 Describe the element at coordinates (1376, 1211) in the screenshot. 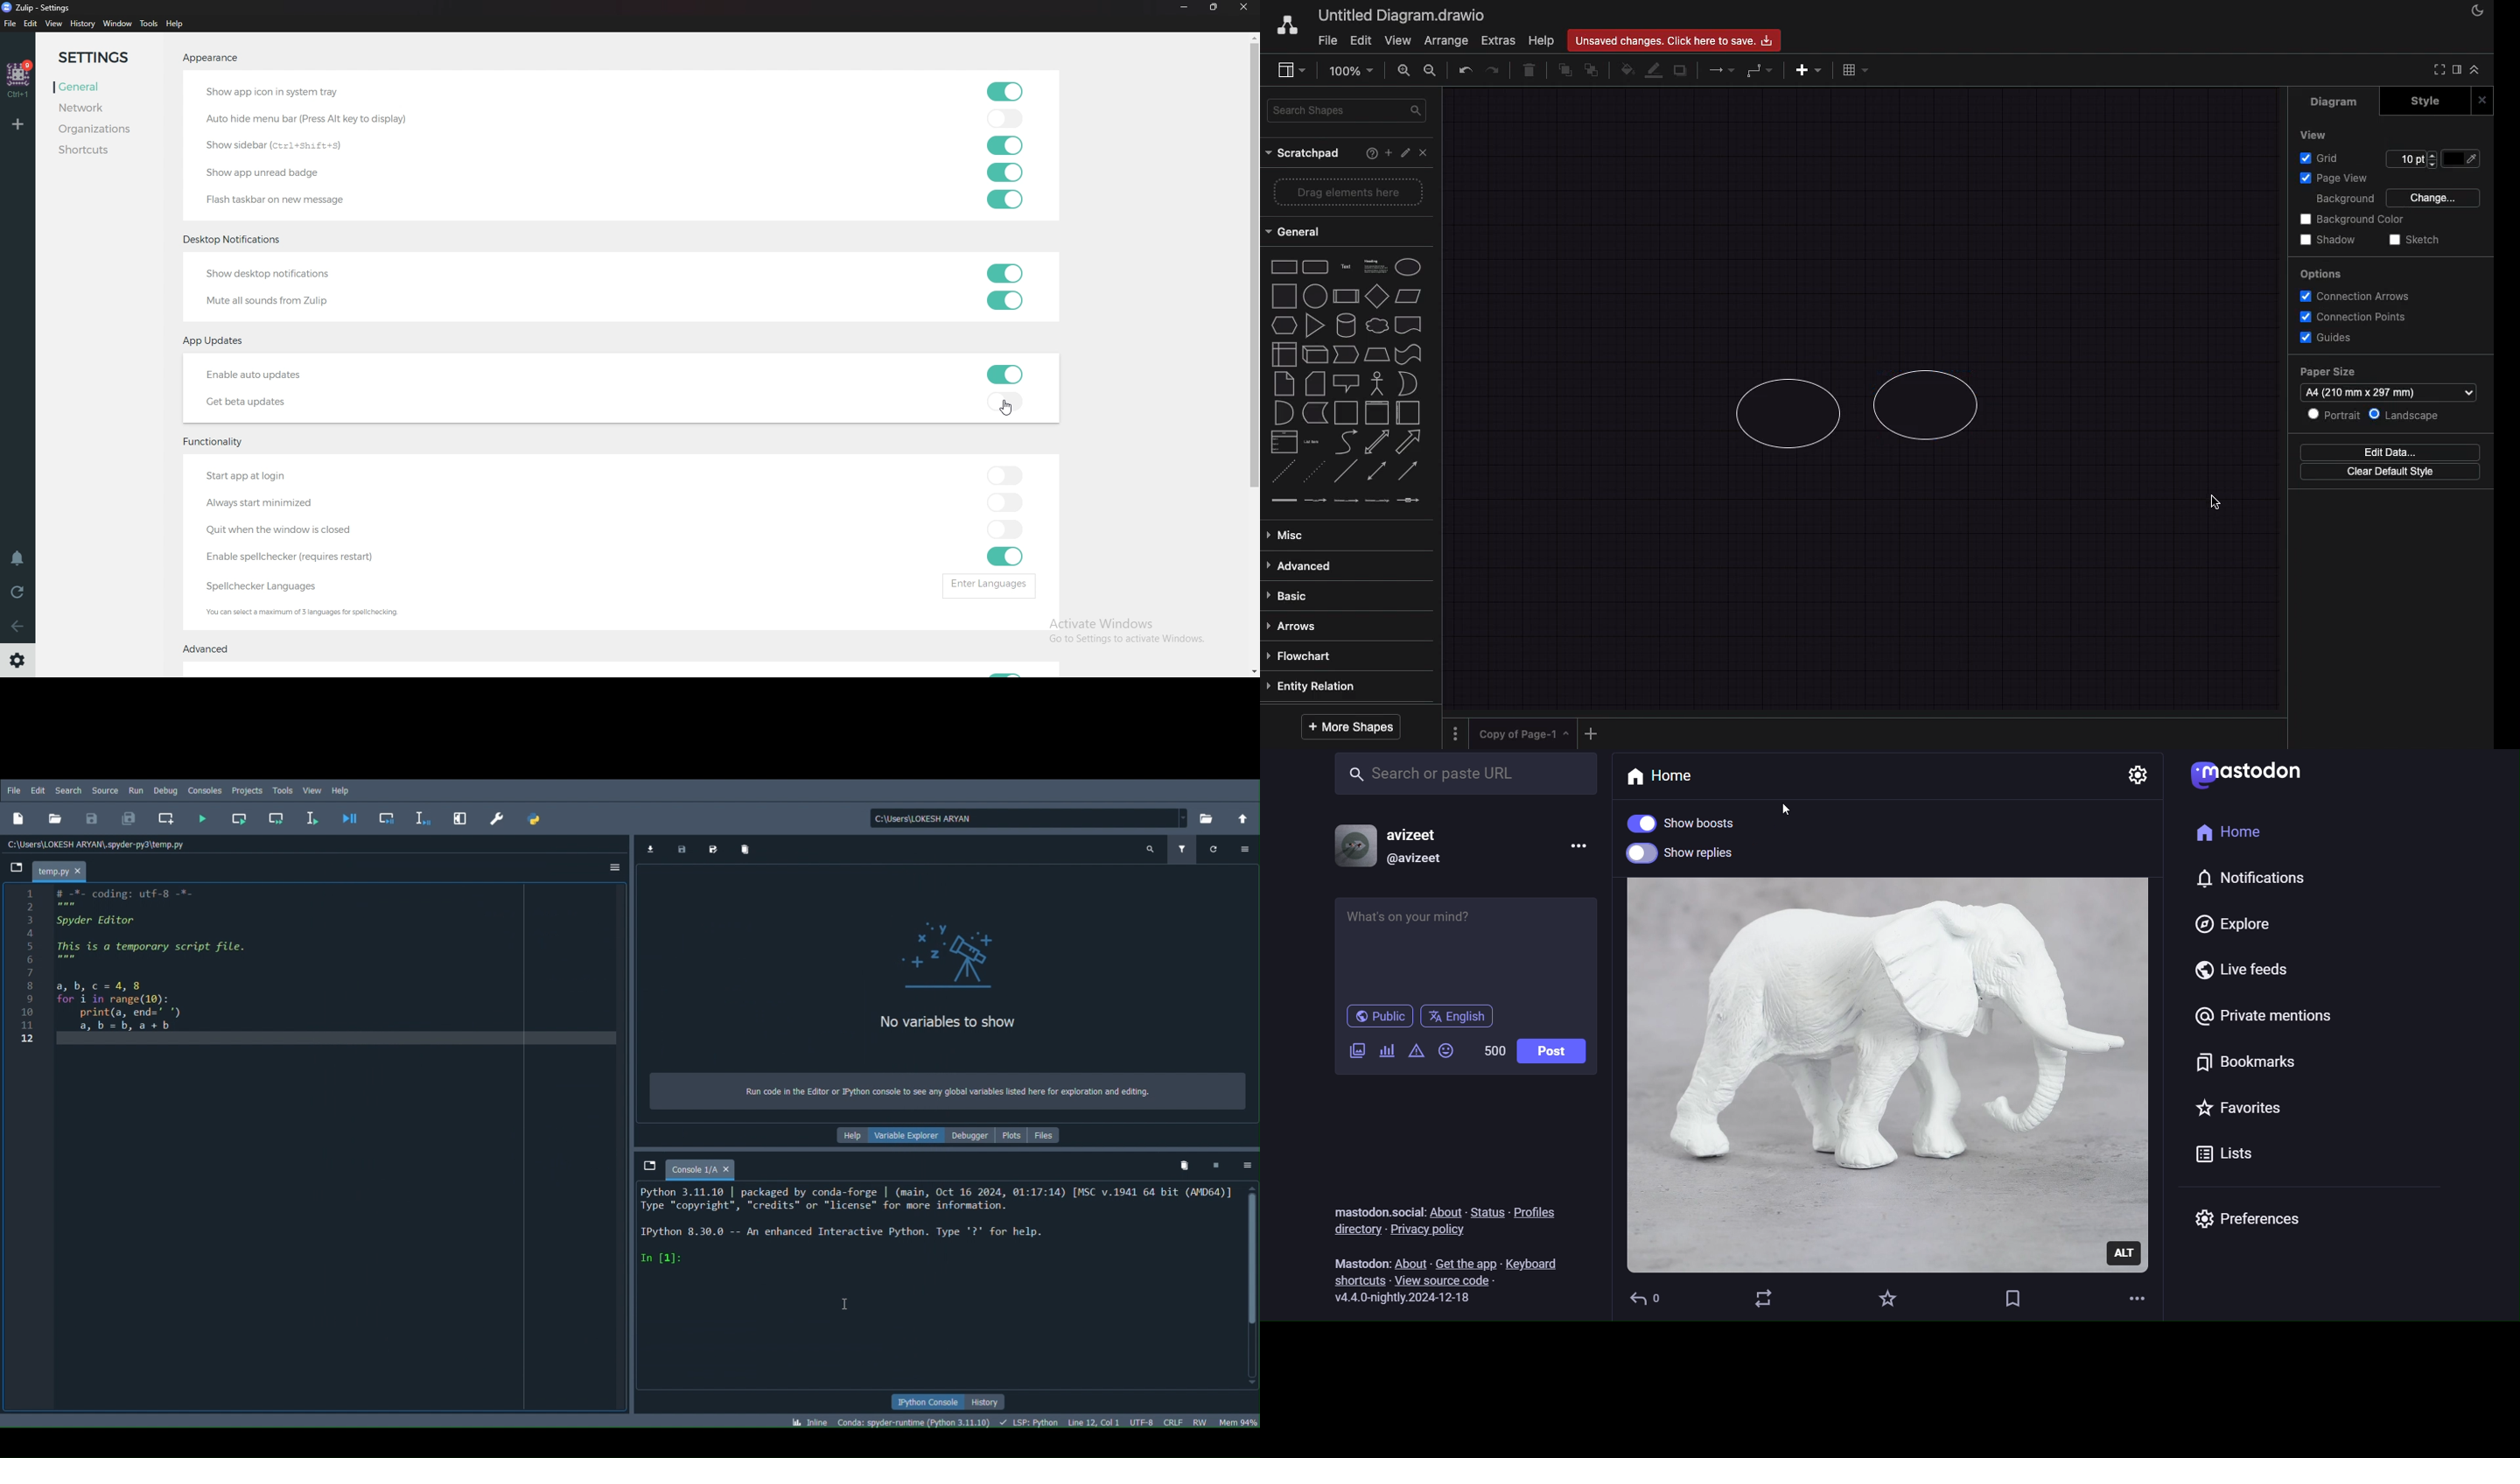

I see `text` at that location.